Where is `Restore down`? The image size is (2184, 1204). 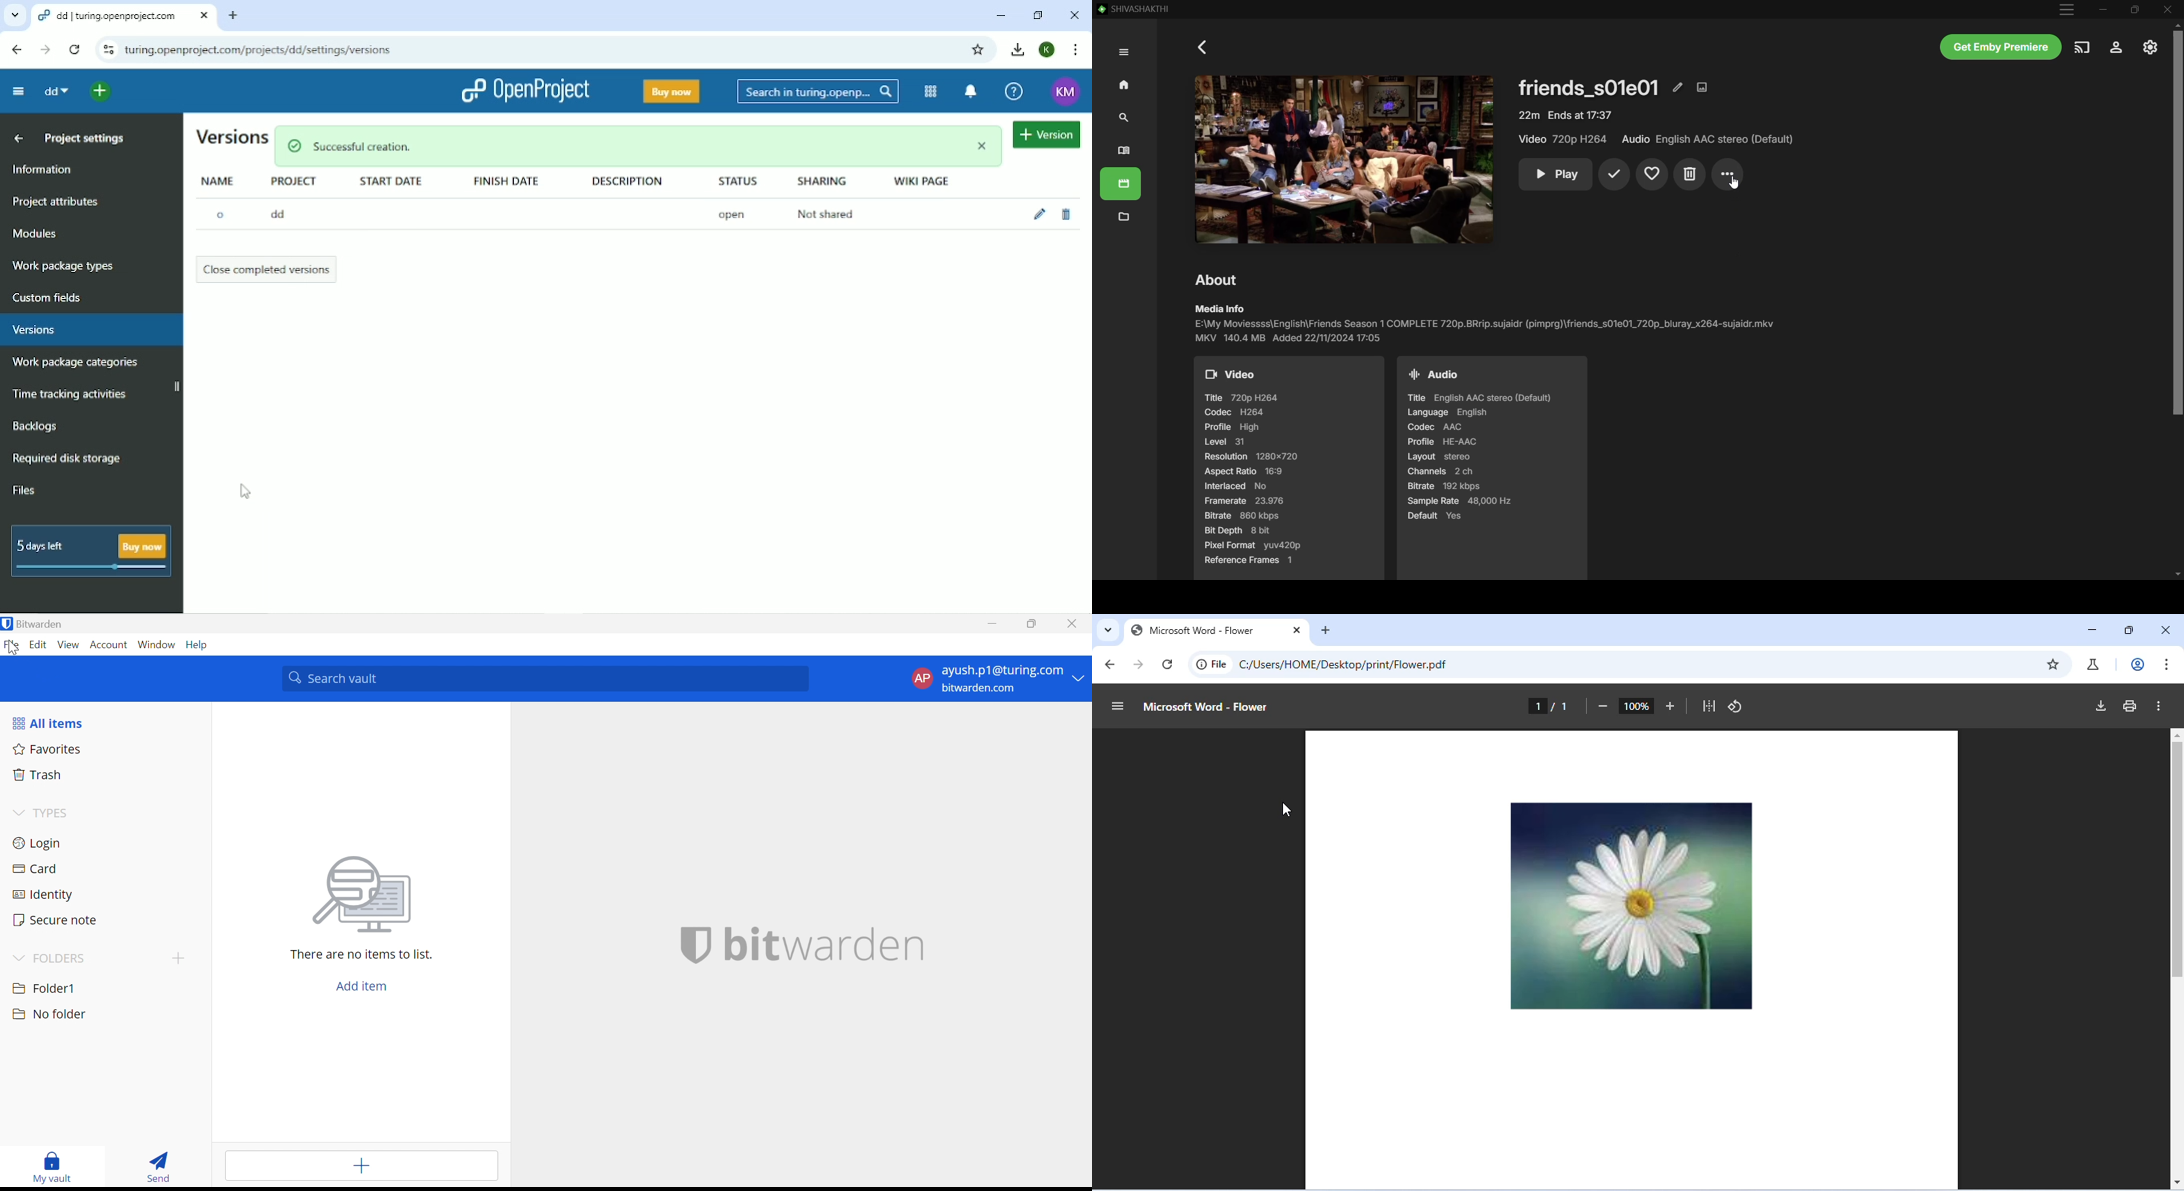 Restore down is located at coordinates (1039, 15).